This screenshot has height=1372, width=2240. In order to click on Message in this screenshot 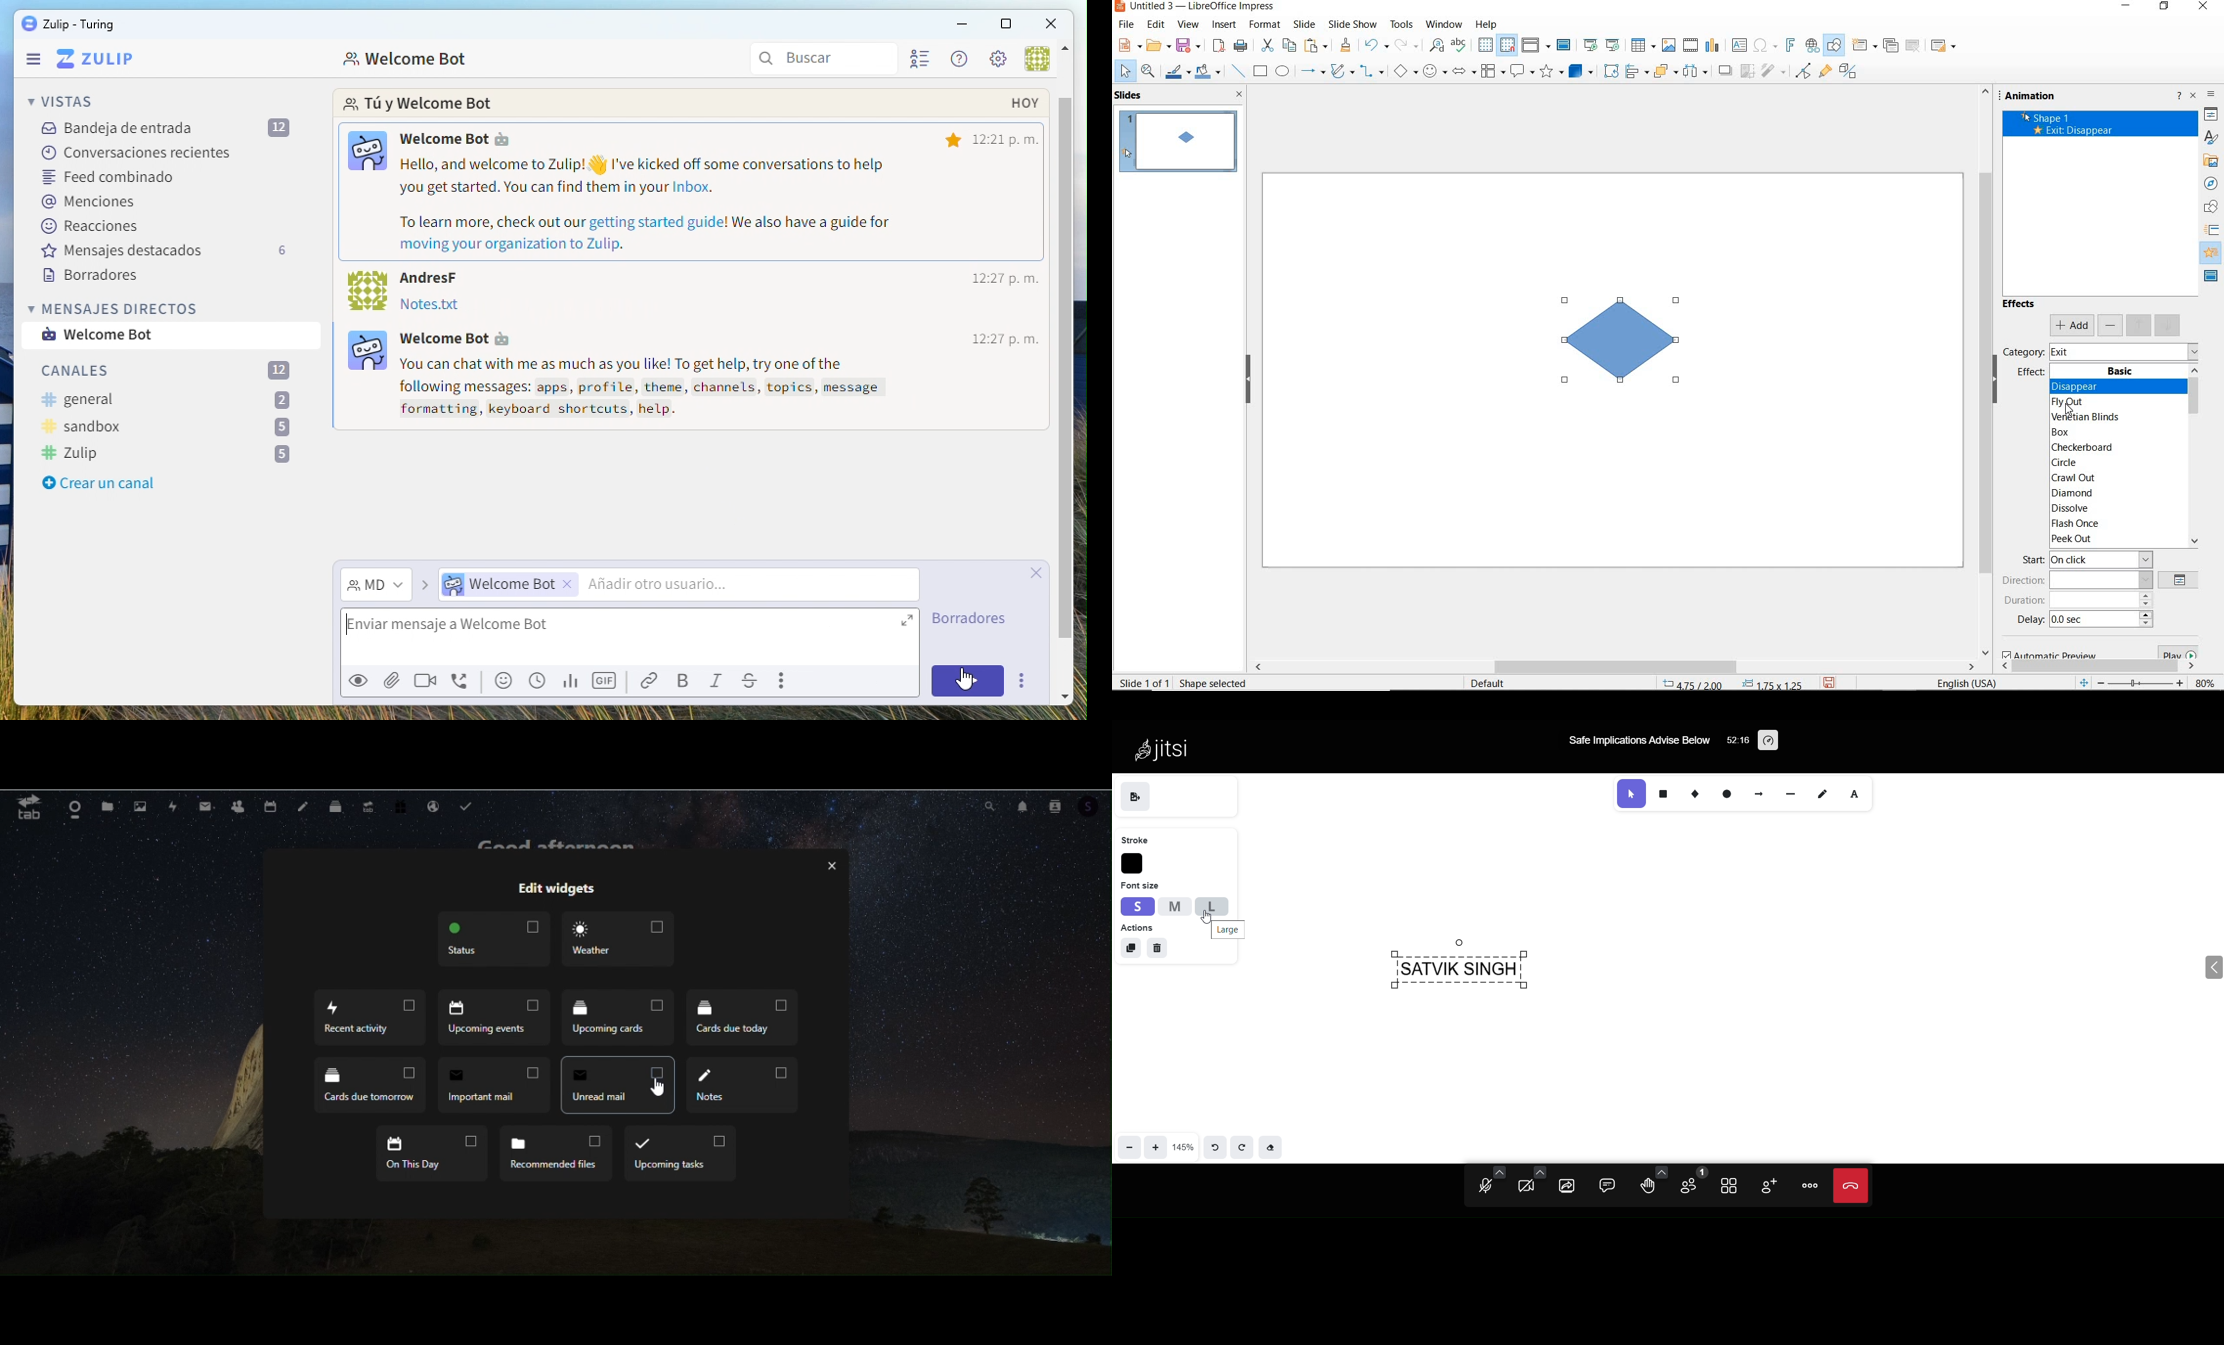, I will do `click(113, 336)`.